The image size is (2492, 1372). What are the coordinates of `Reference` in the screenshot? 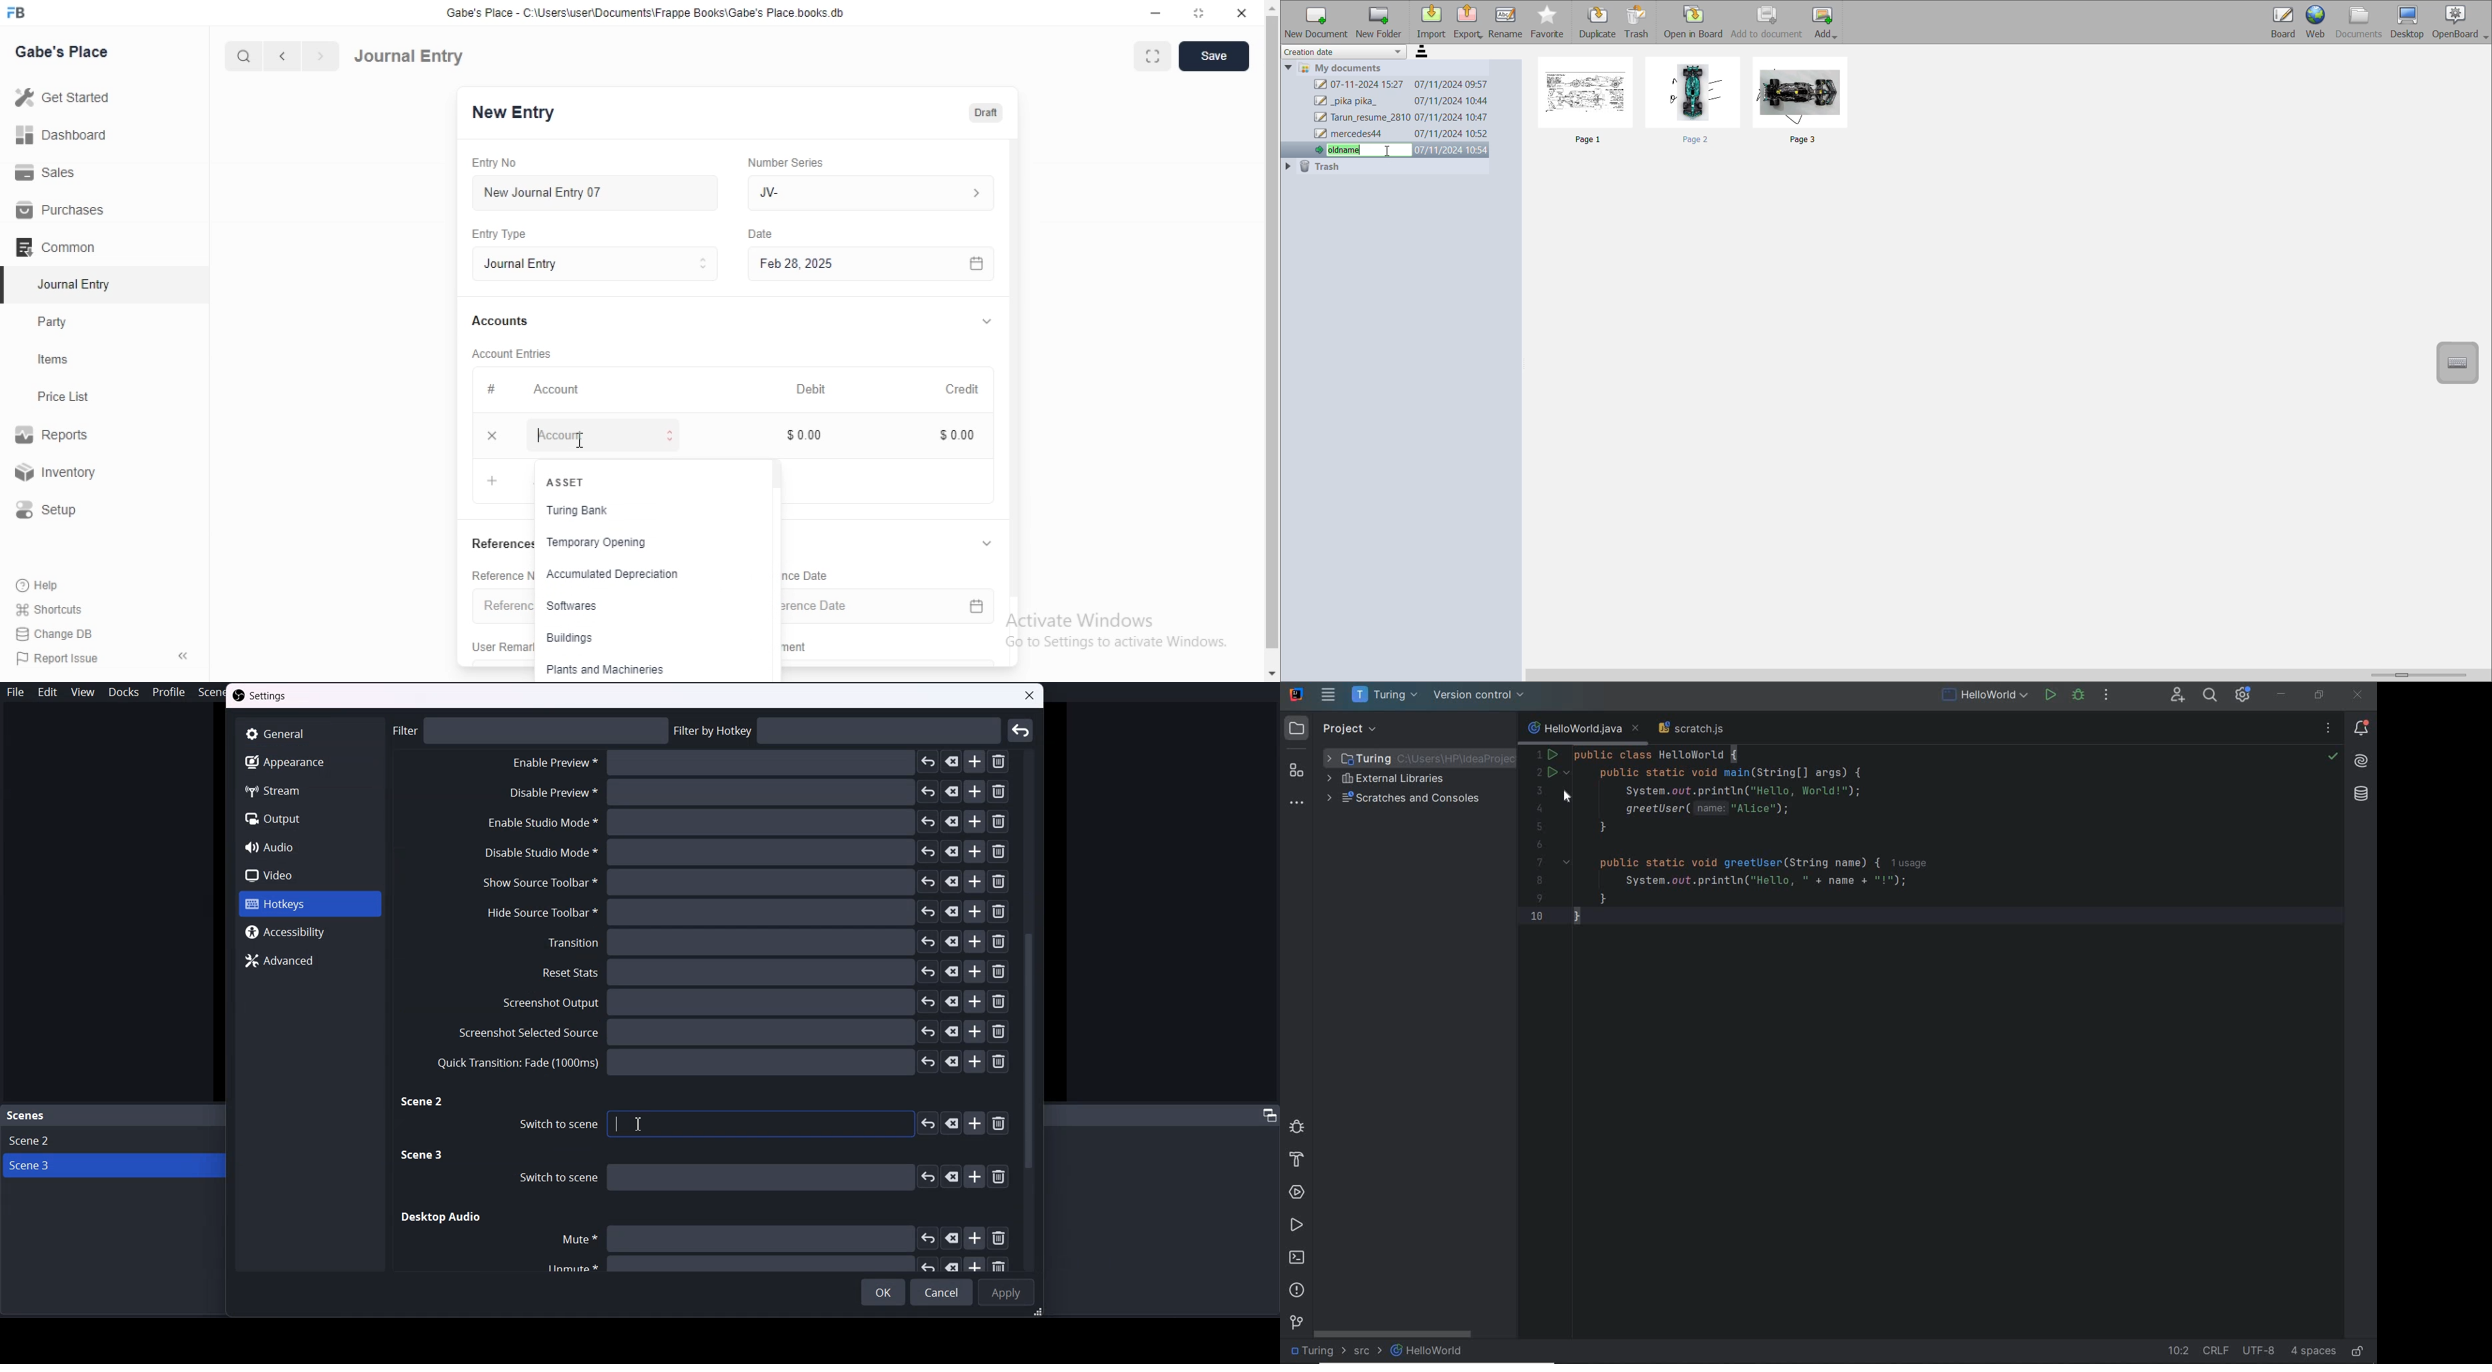 It's located at (510, 606).